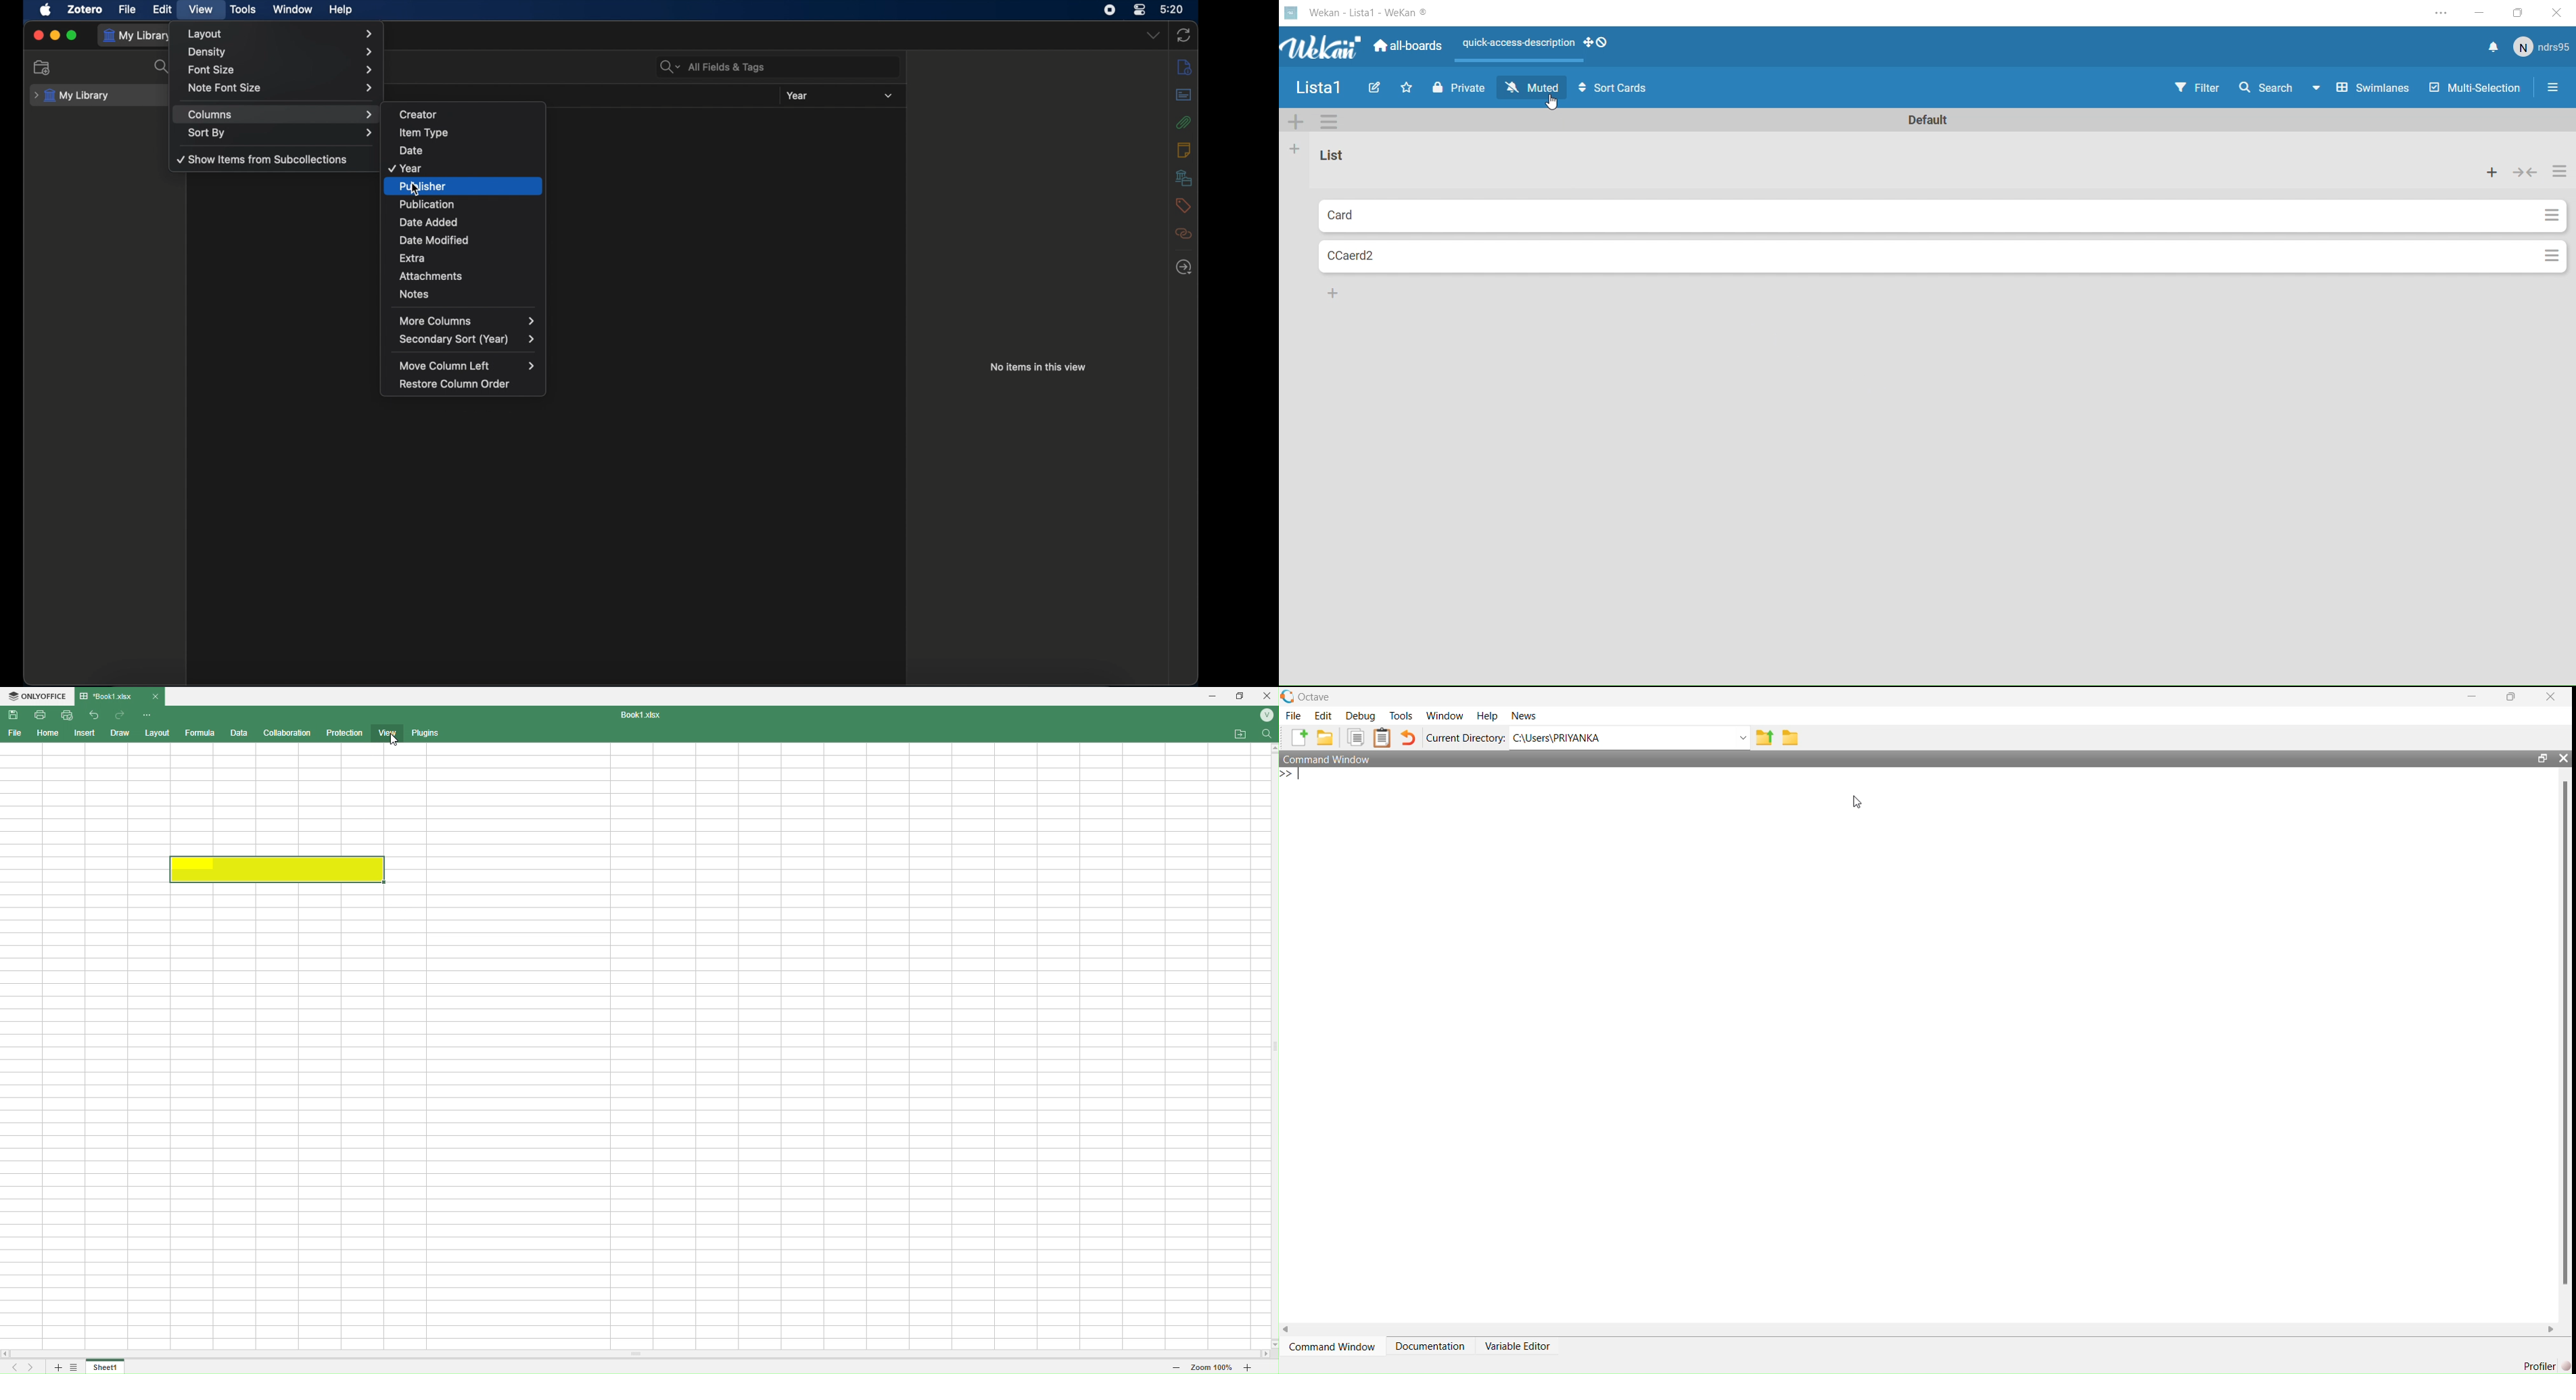  Describe the element at coordinates (112, 696) in the screenshot. I see `Book1.xlsx` at that location.